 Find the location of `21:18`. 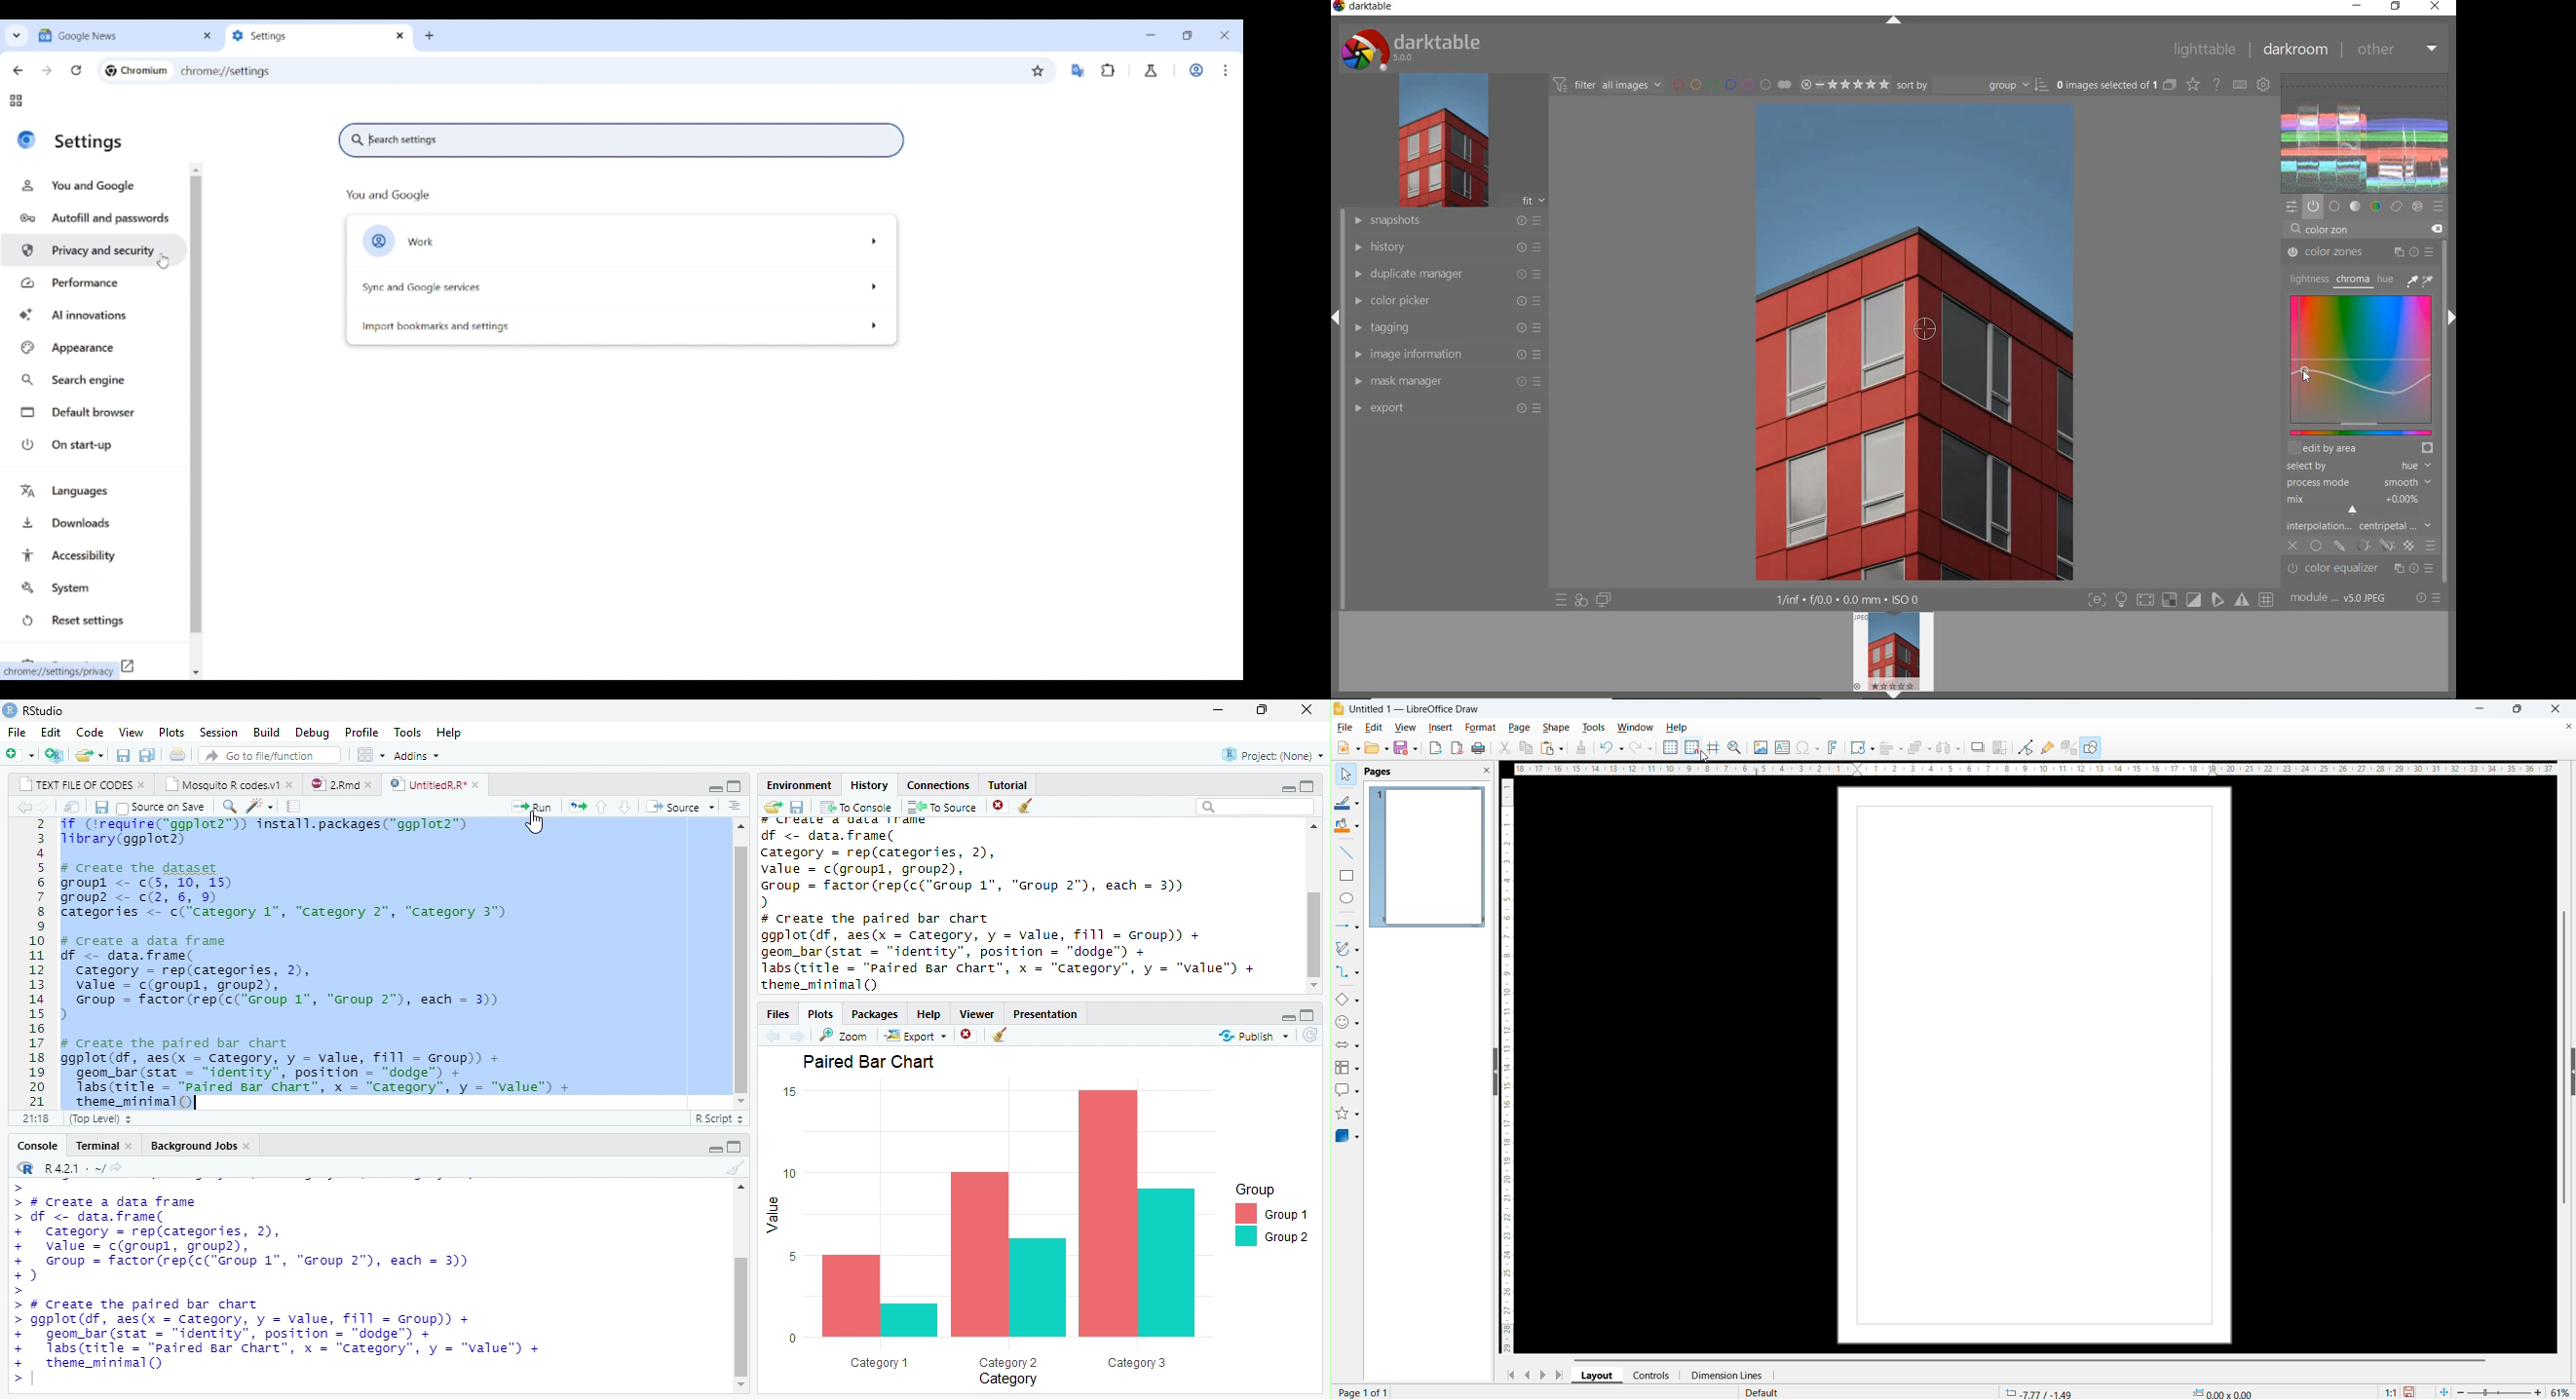

21:18 is located at coordinates (38, 1118).